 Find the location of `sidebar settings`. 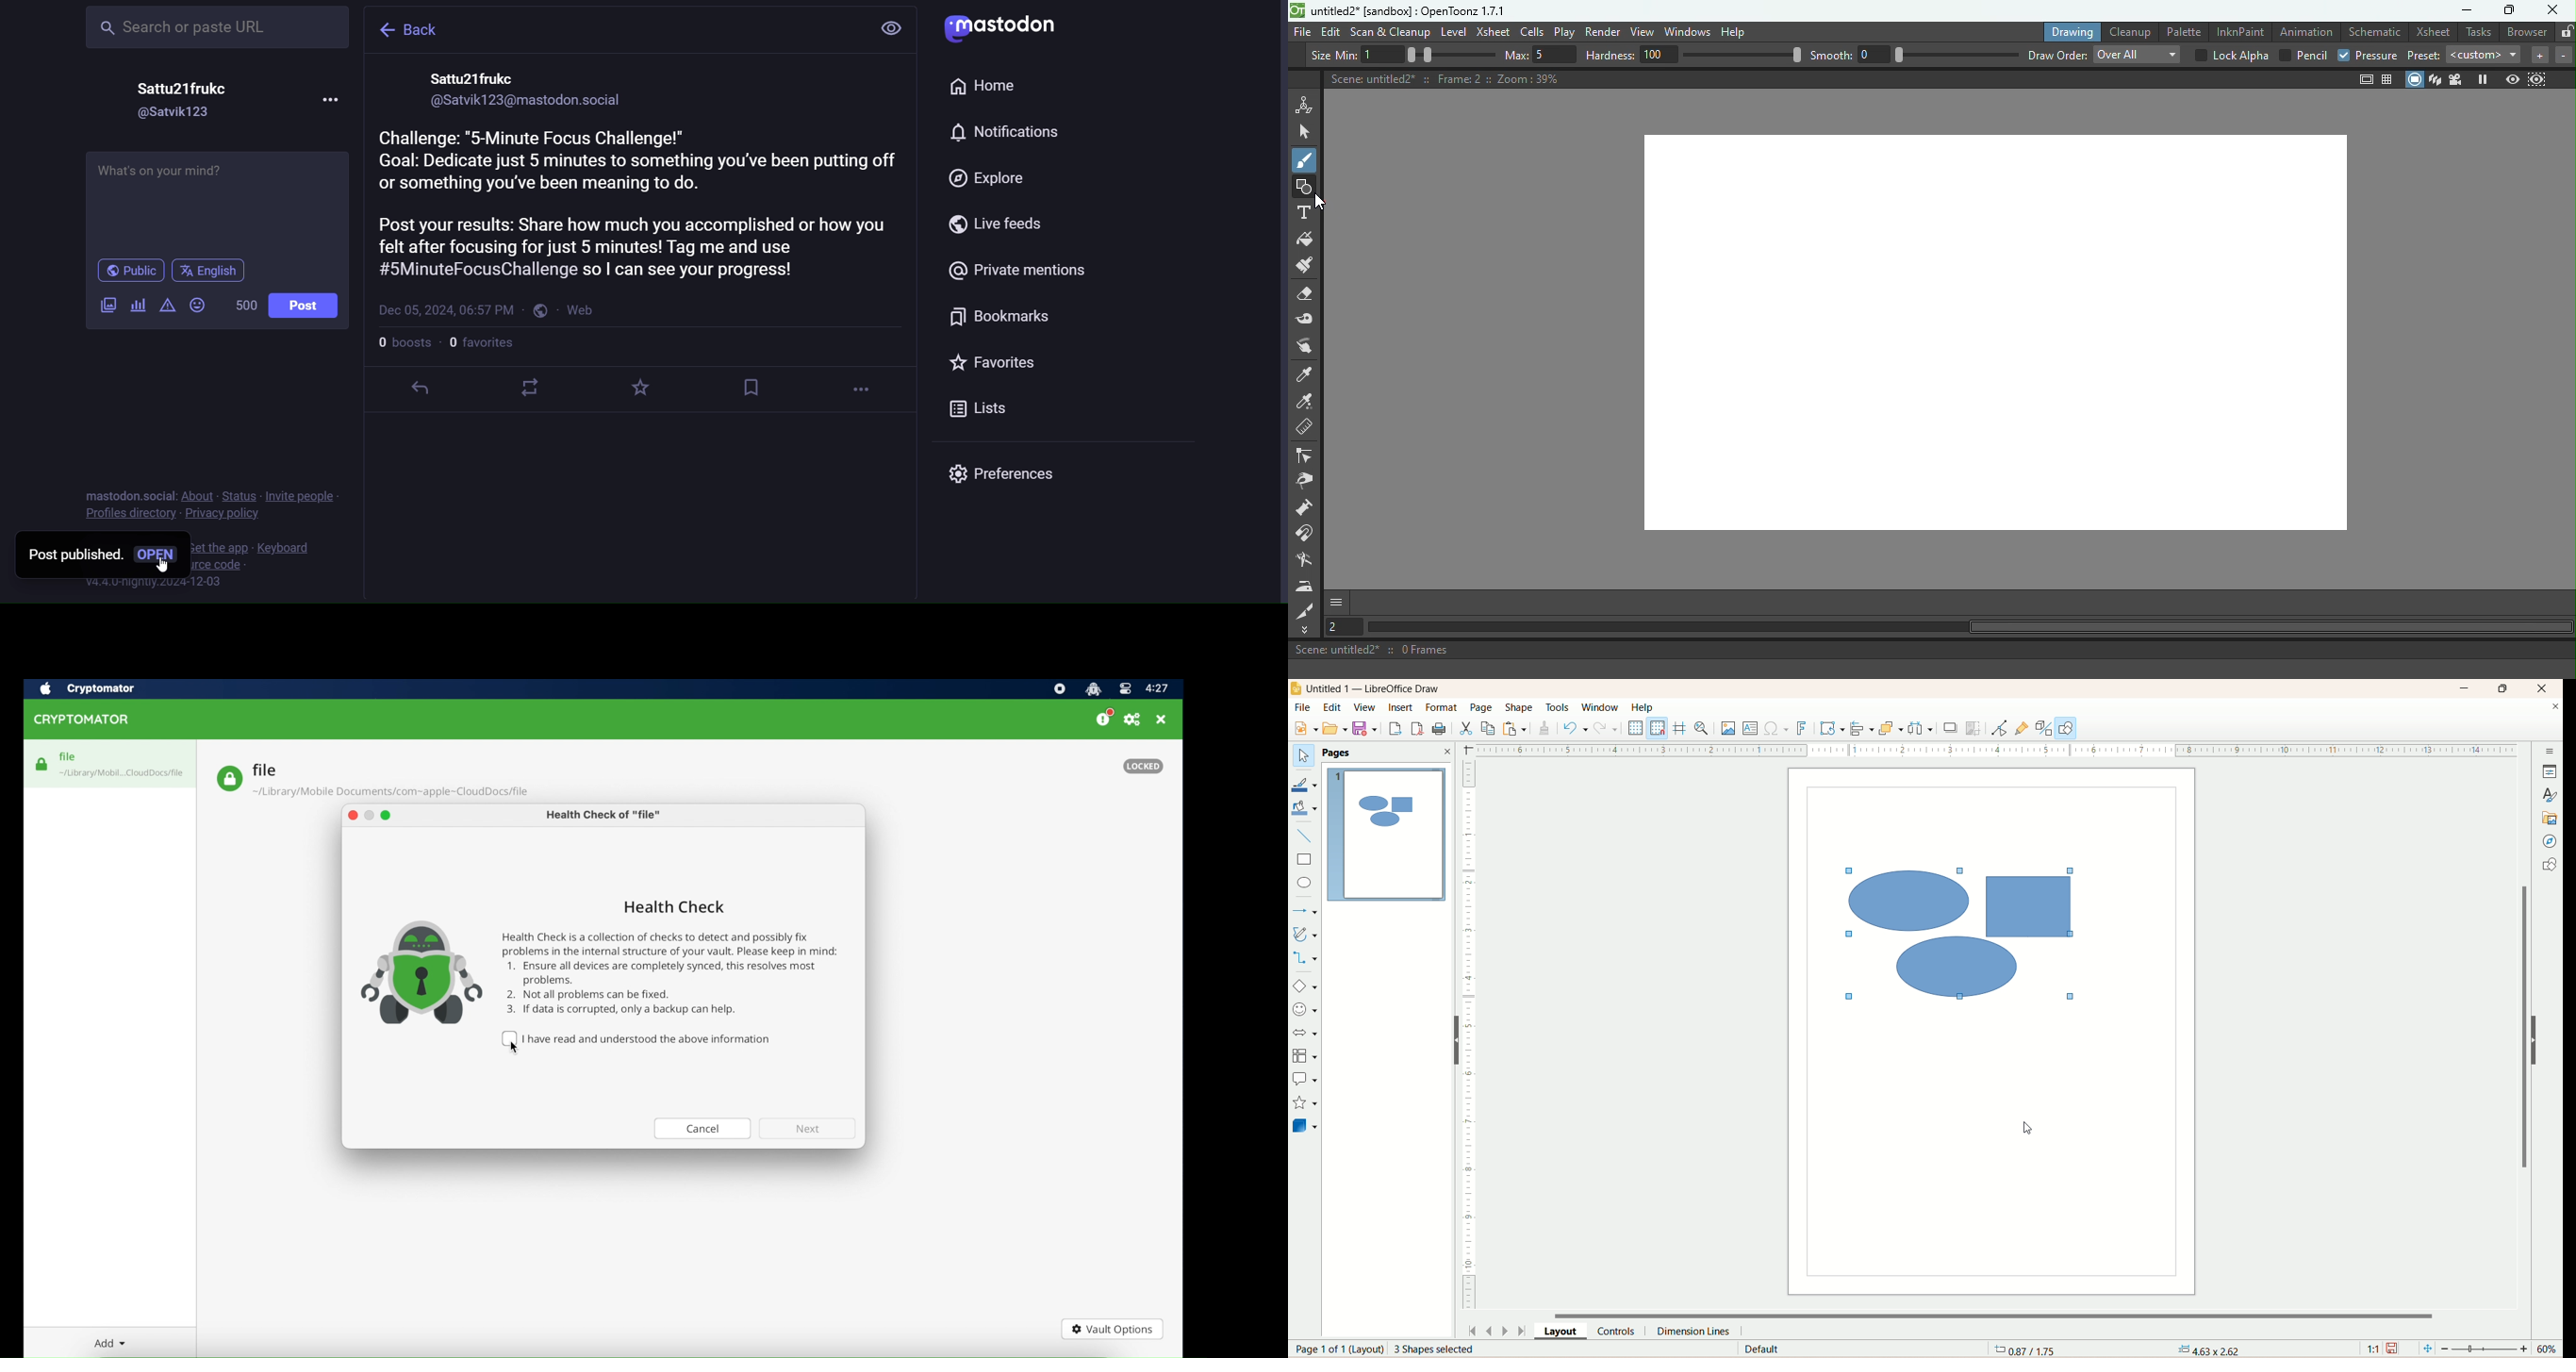

sidebar settings is located at coordinates (2549, 751).